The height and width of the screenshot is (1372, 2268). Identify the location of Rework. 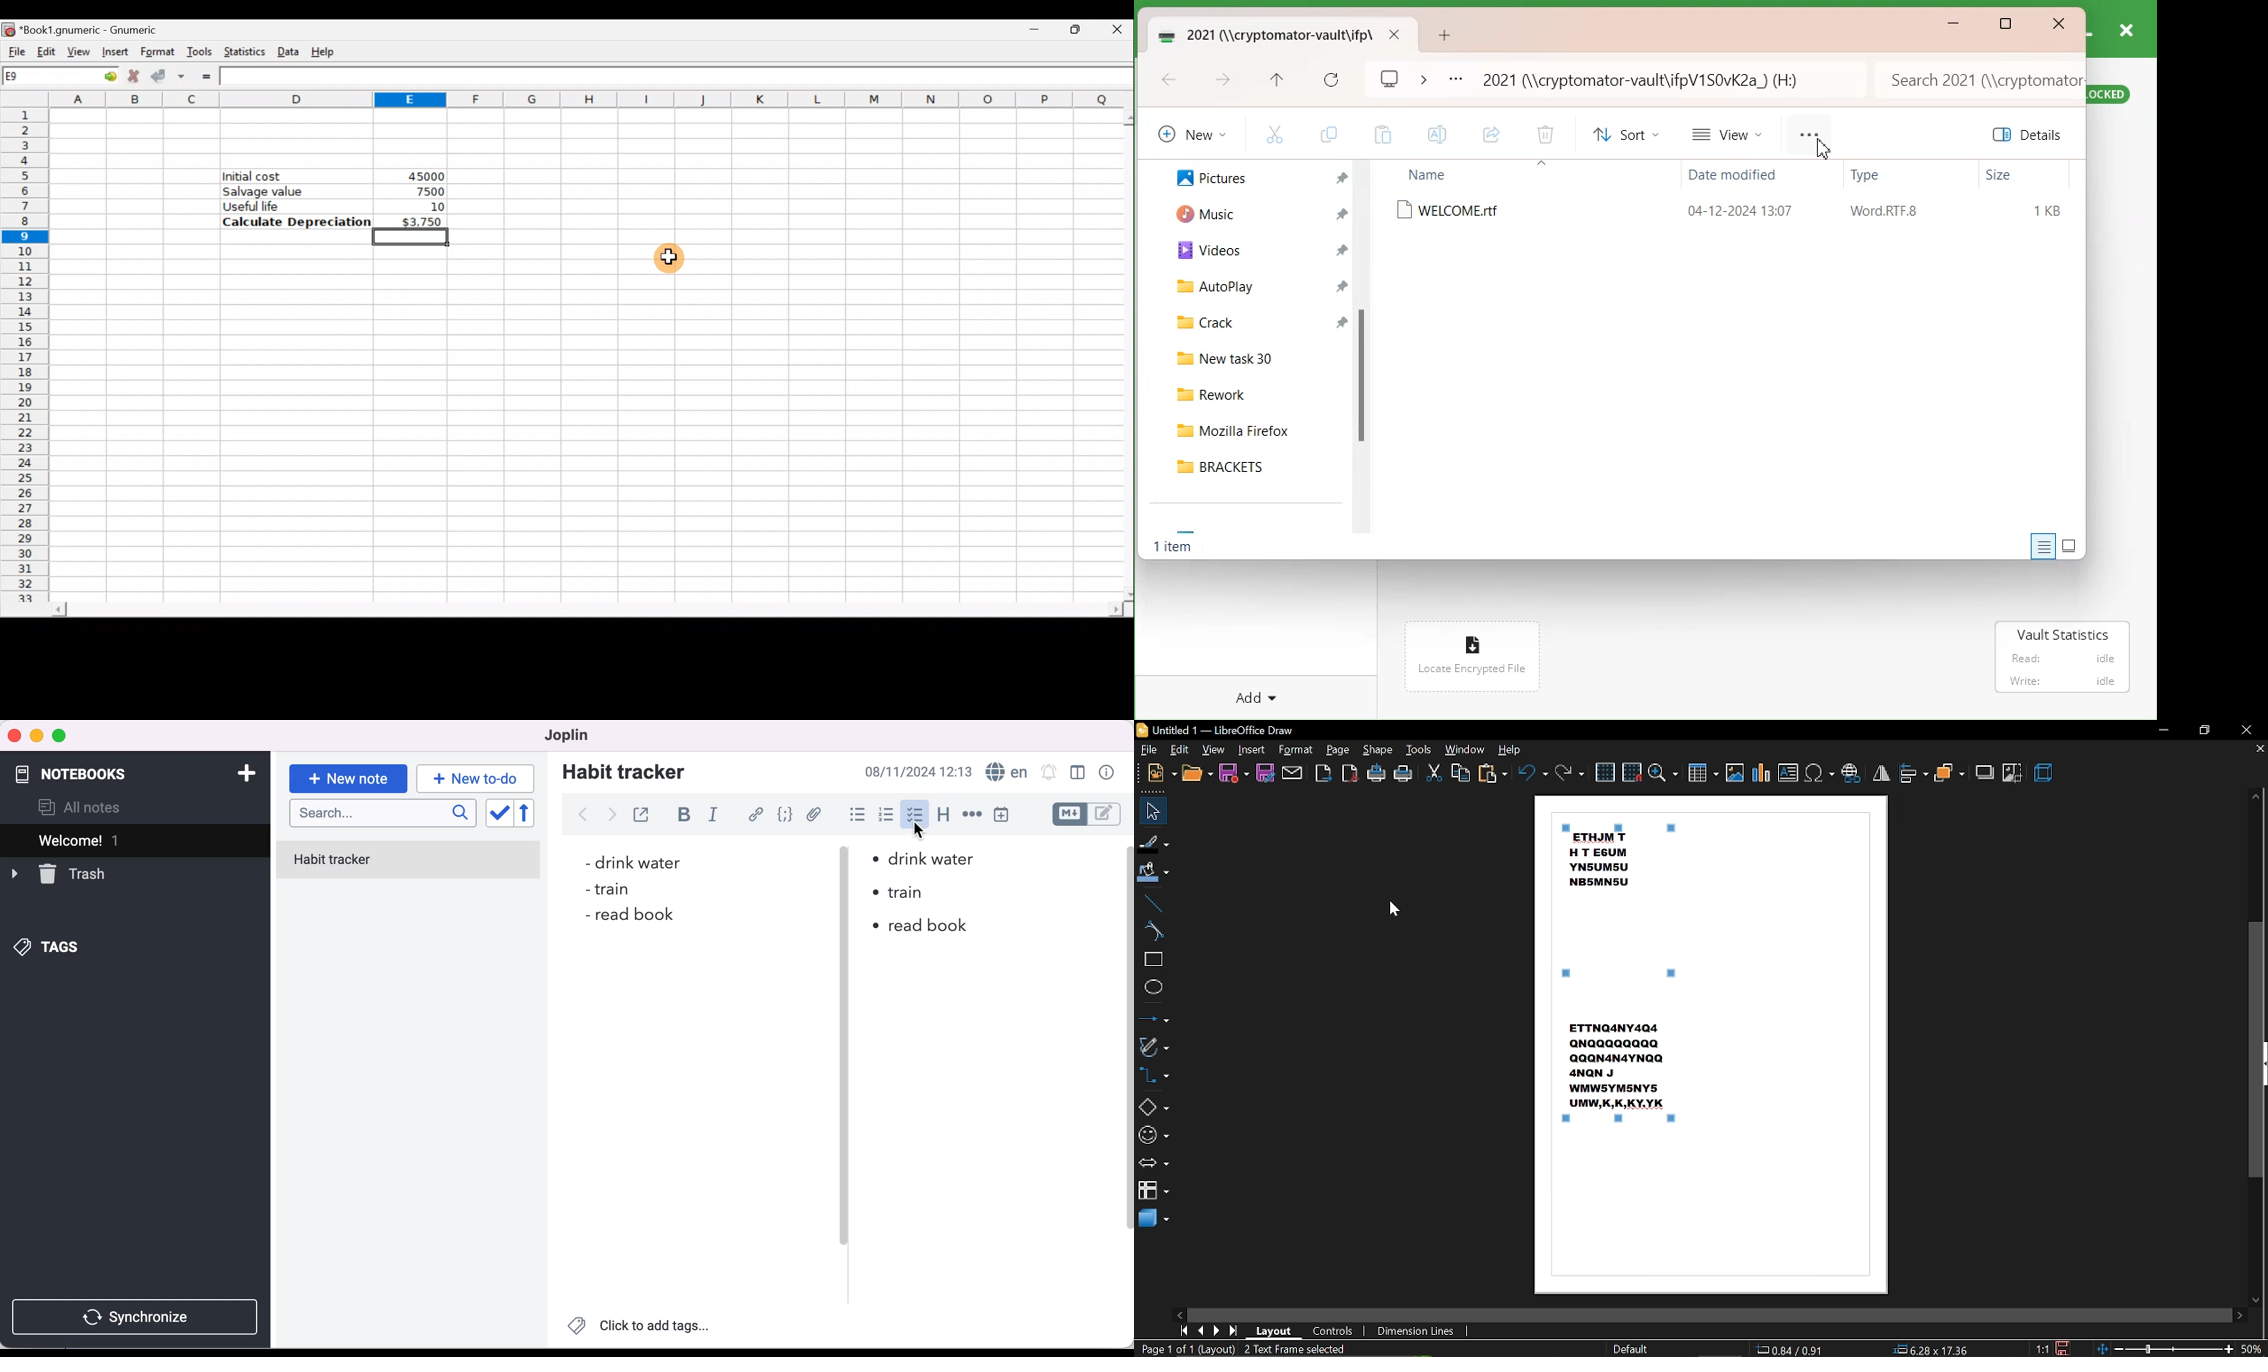
(1253, 392).